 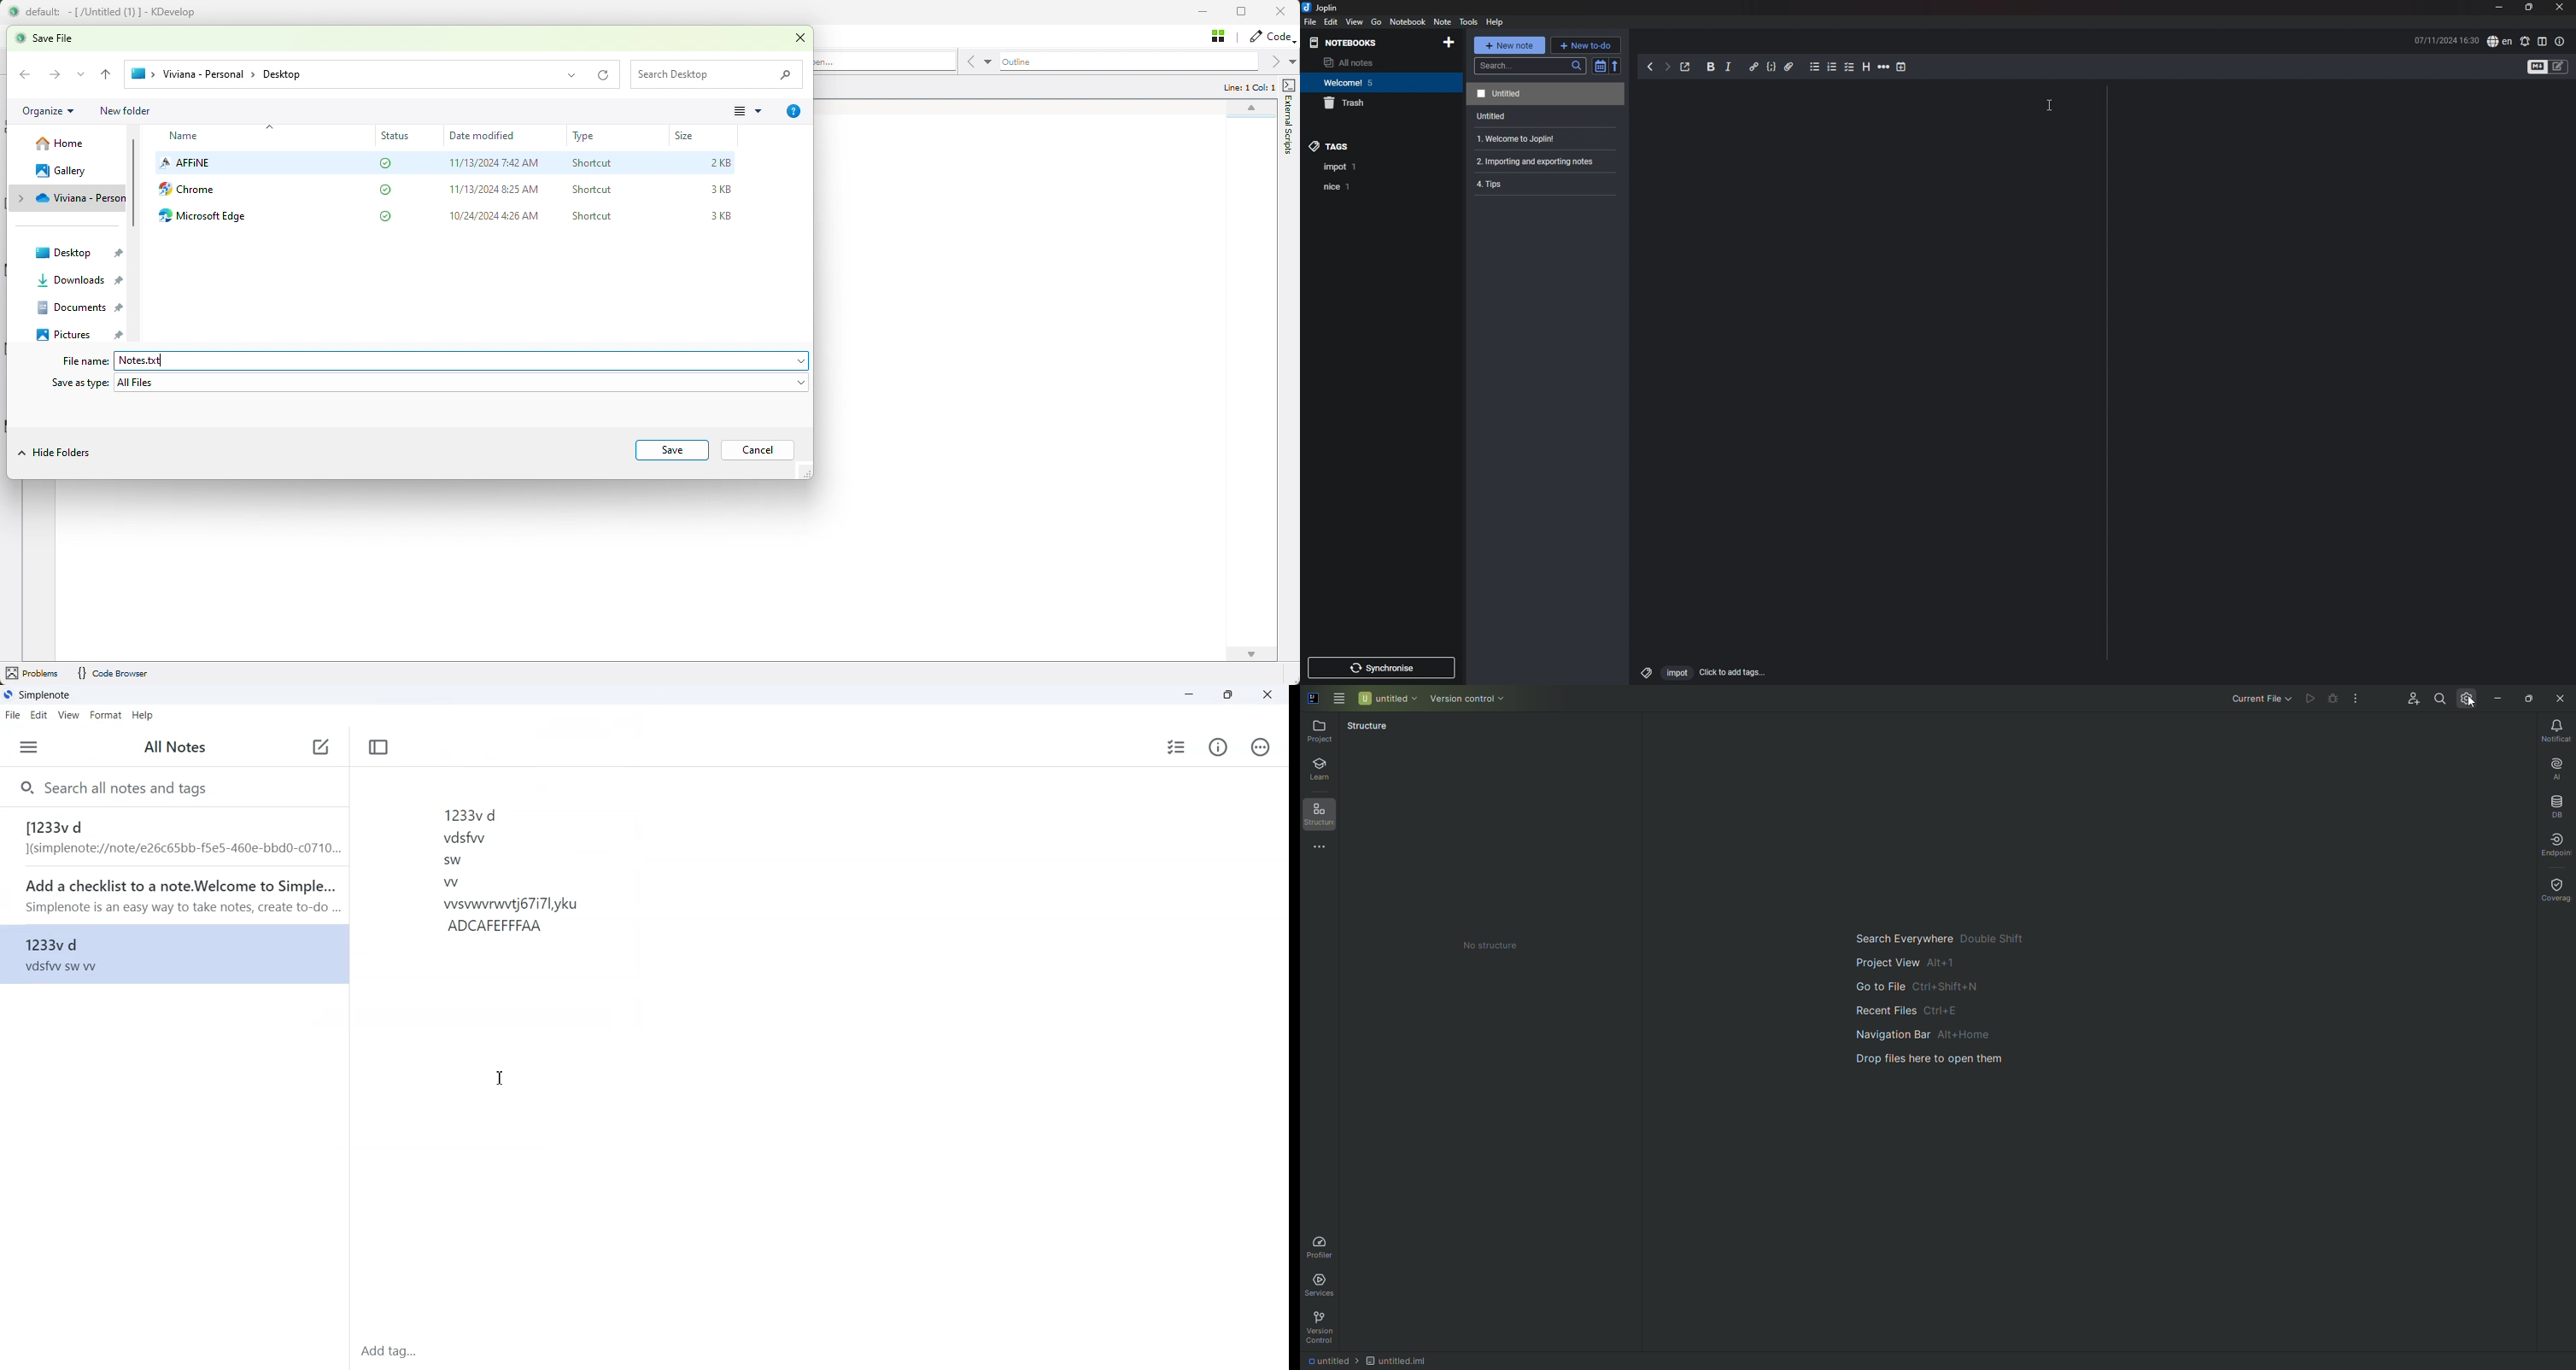 What do you see at coordinates (2560, 8) in the screenshot?
I see `close` at bounding box center [2560, 8].